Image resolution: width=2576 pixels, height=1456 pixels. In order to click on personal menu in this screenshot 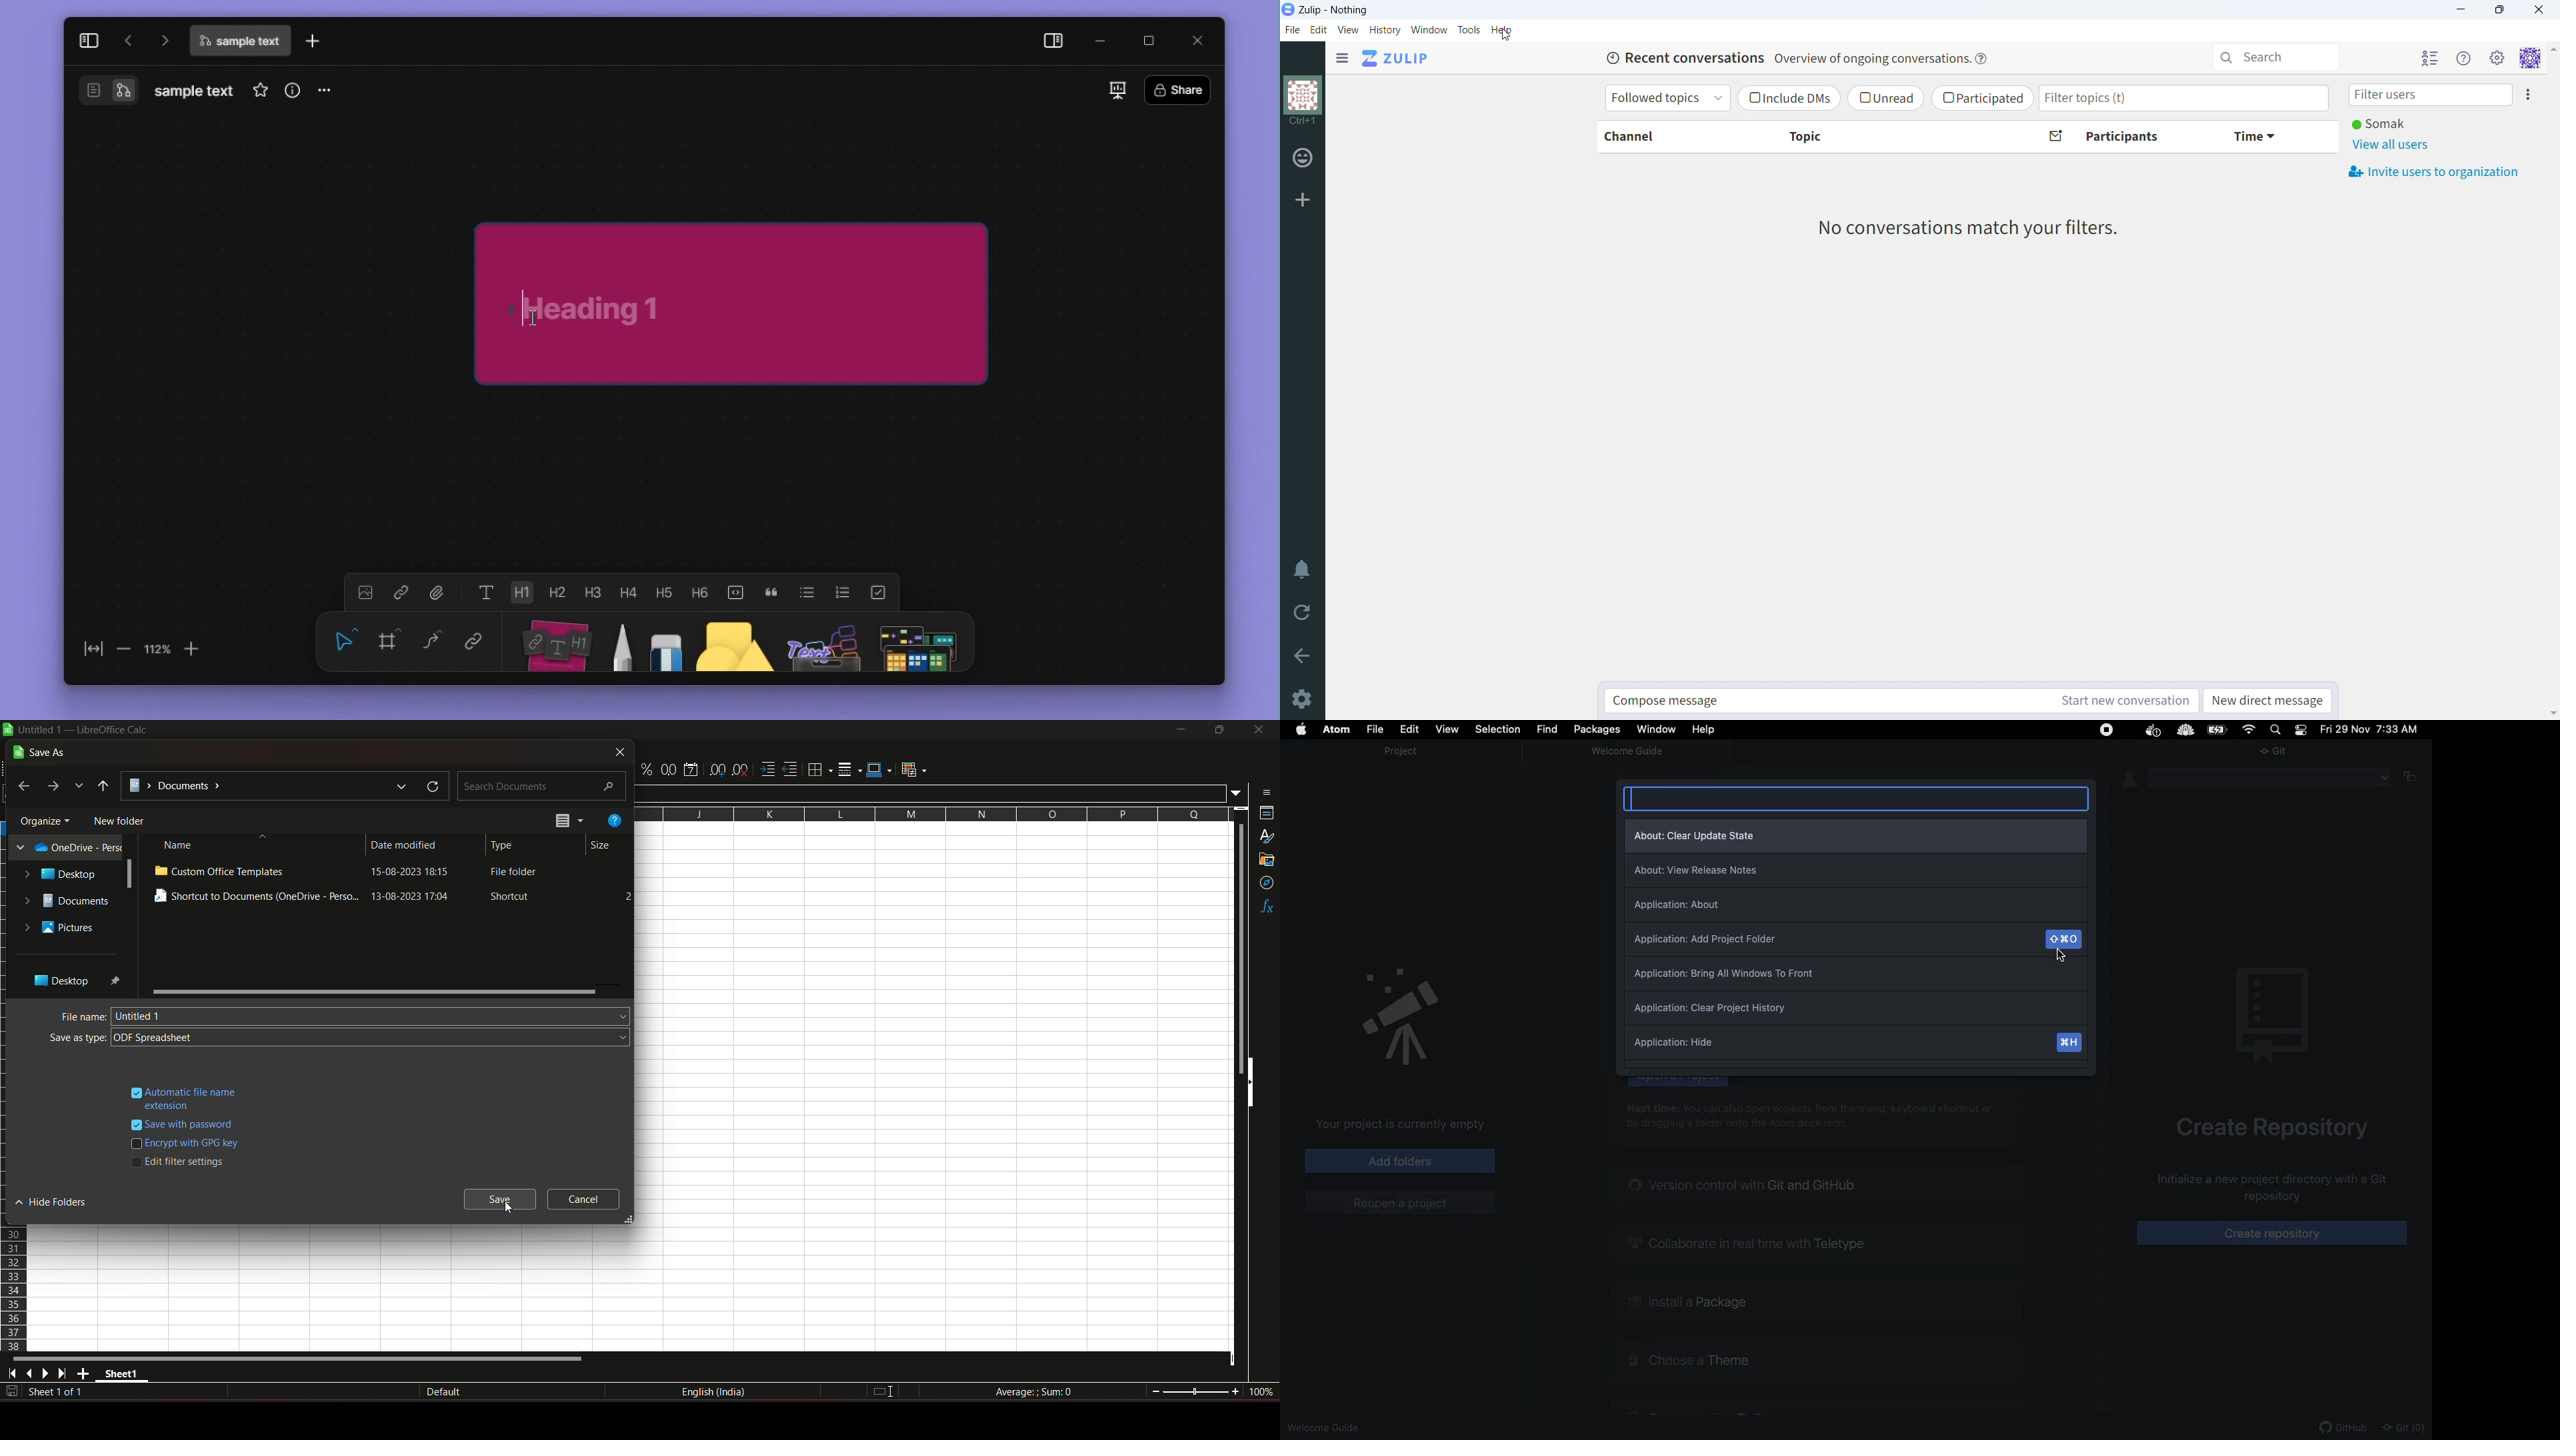, I will do `click(2529, 58)`.